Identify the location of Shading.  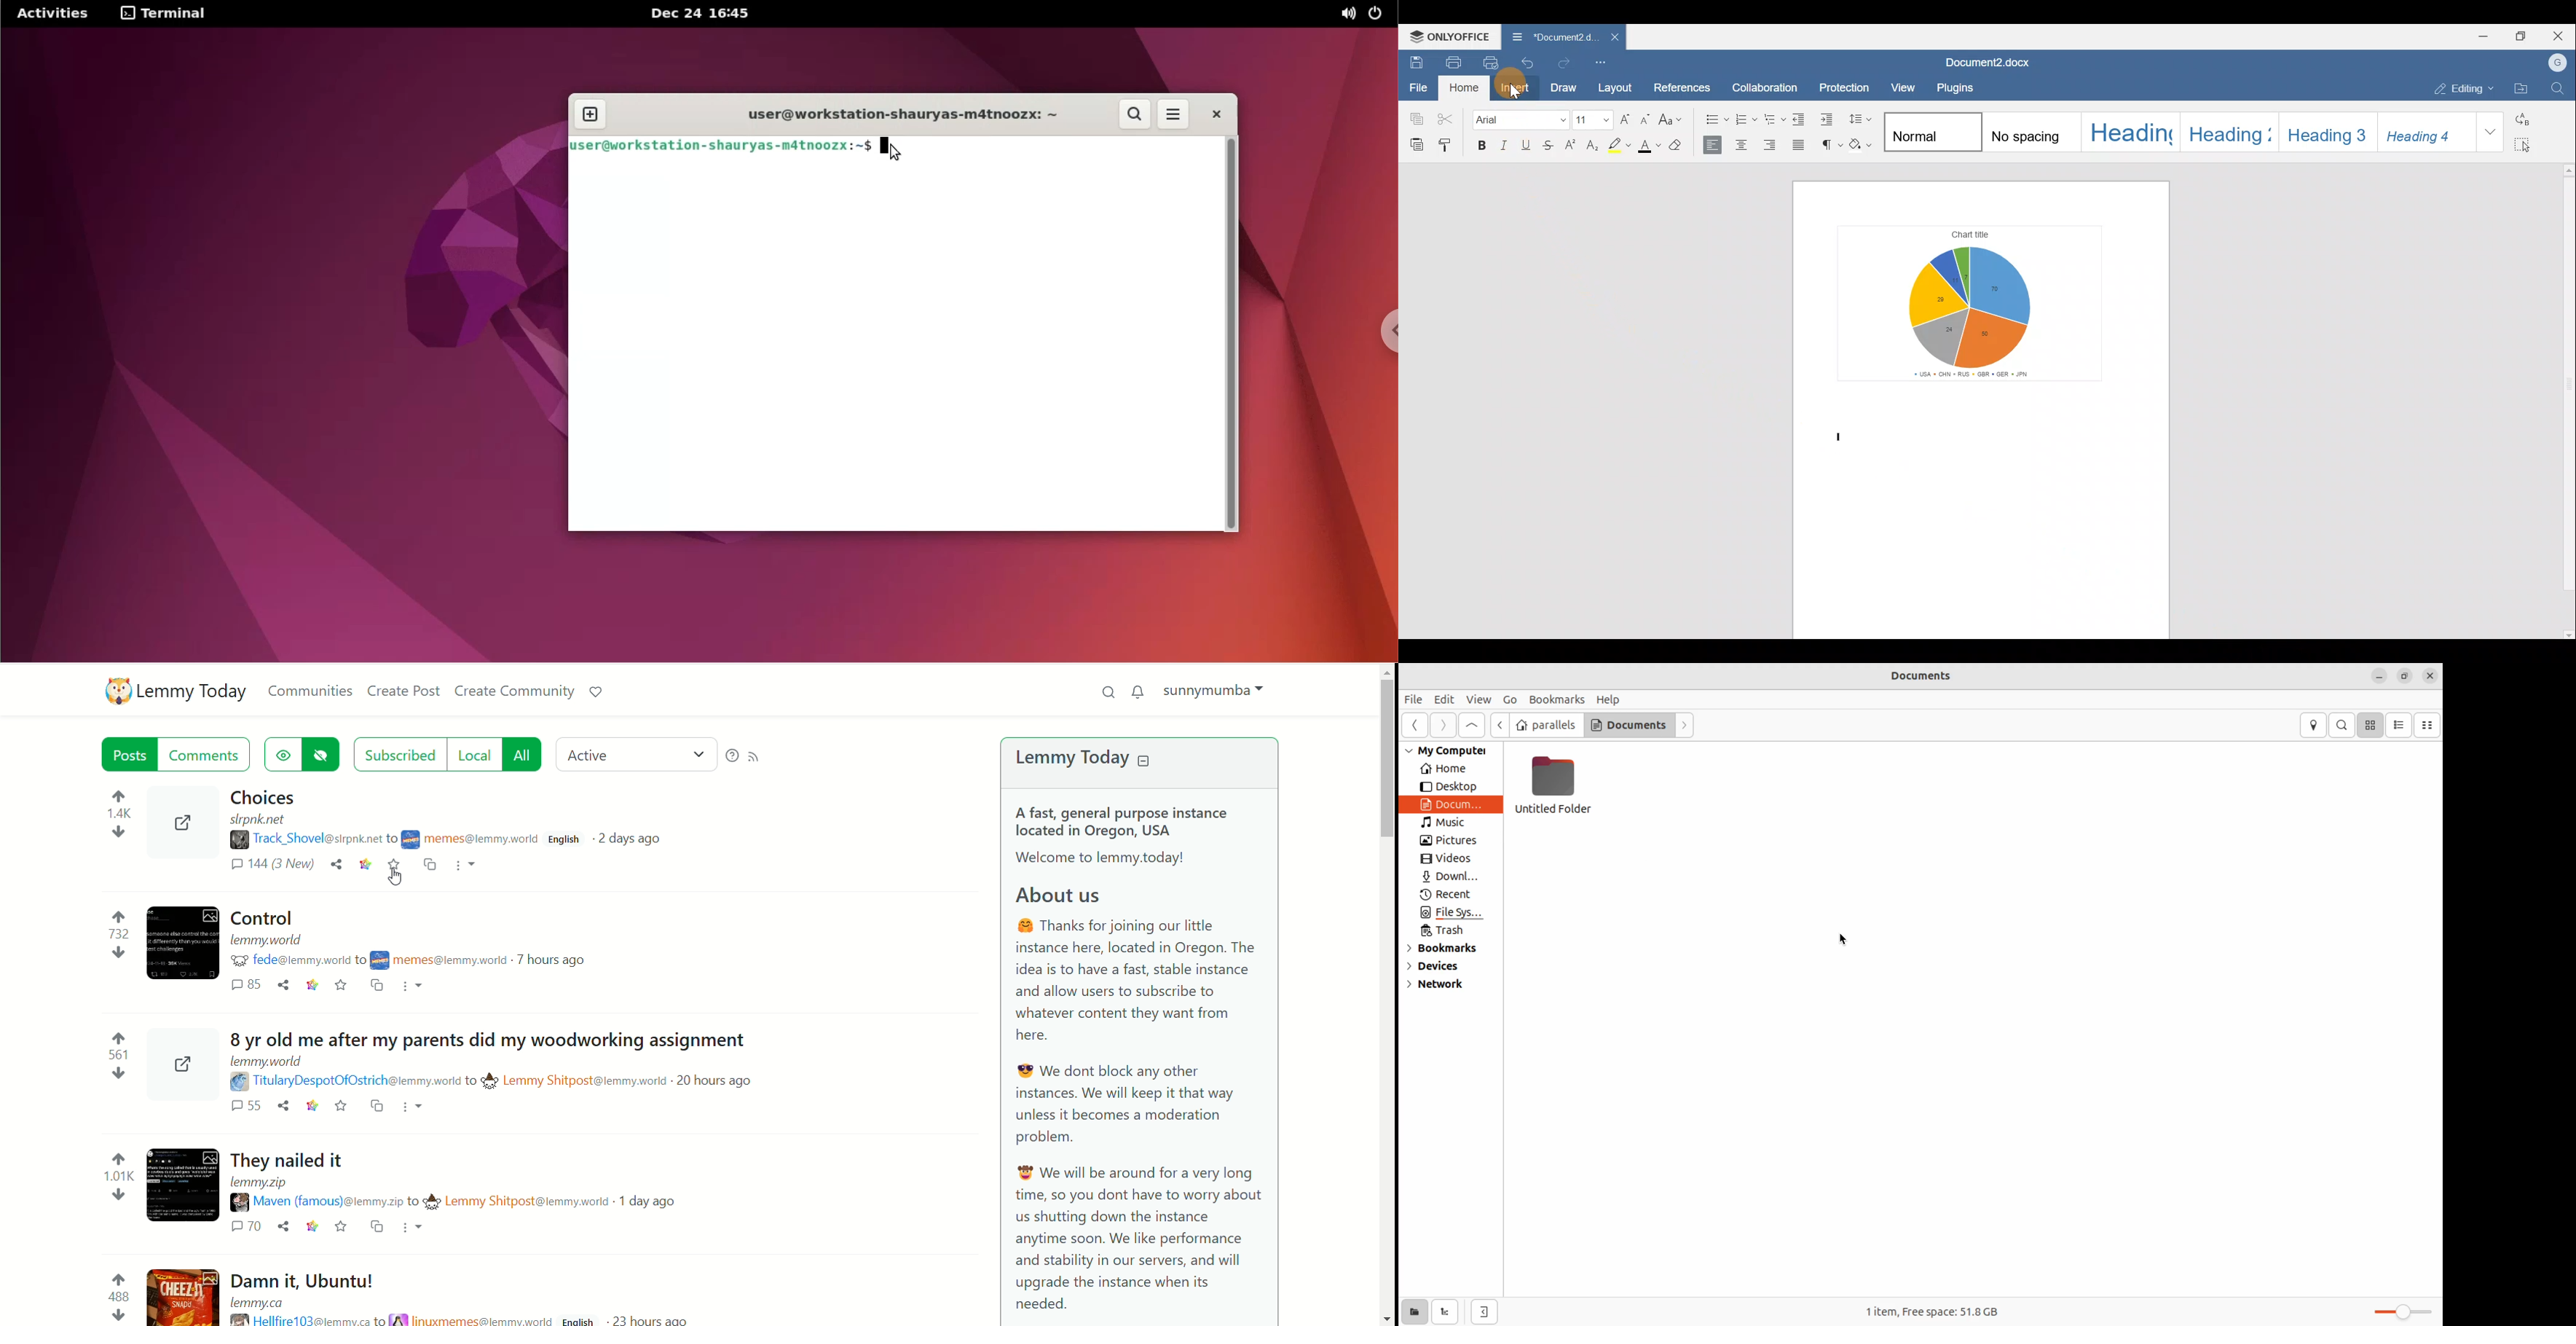
(1863, 146).